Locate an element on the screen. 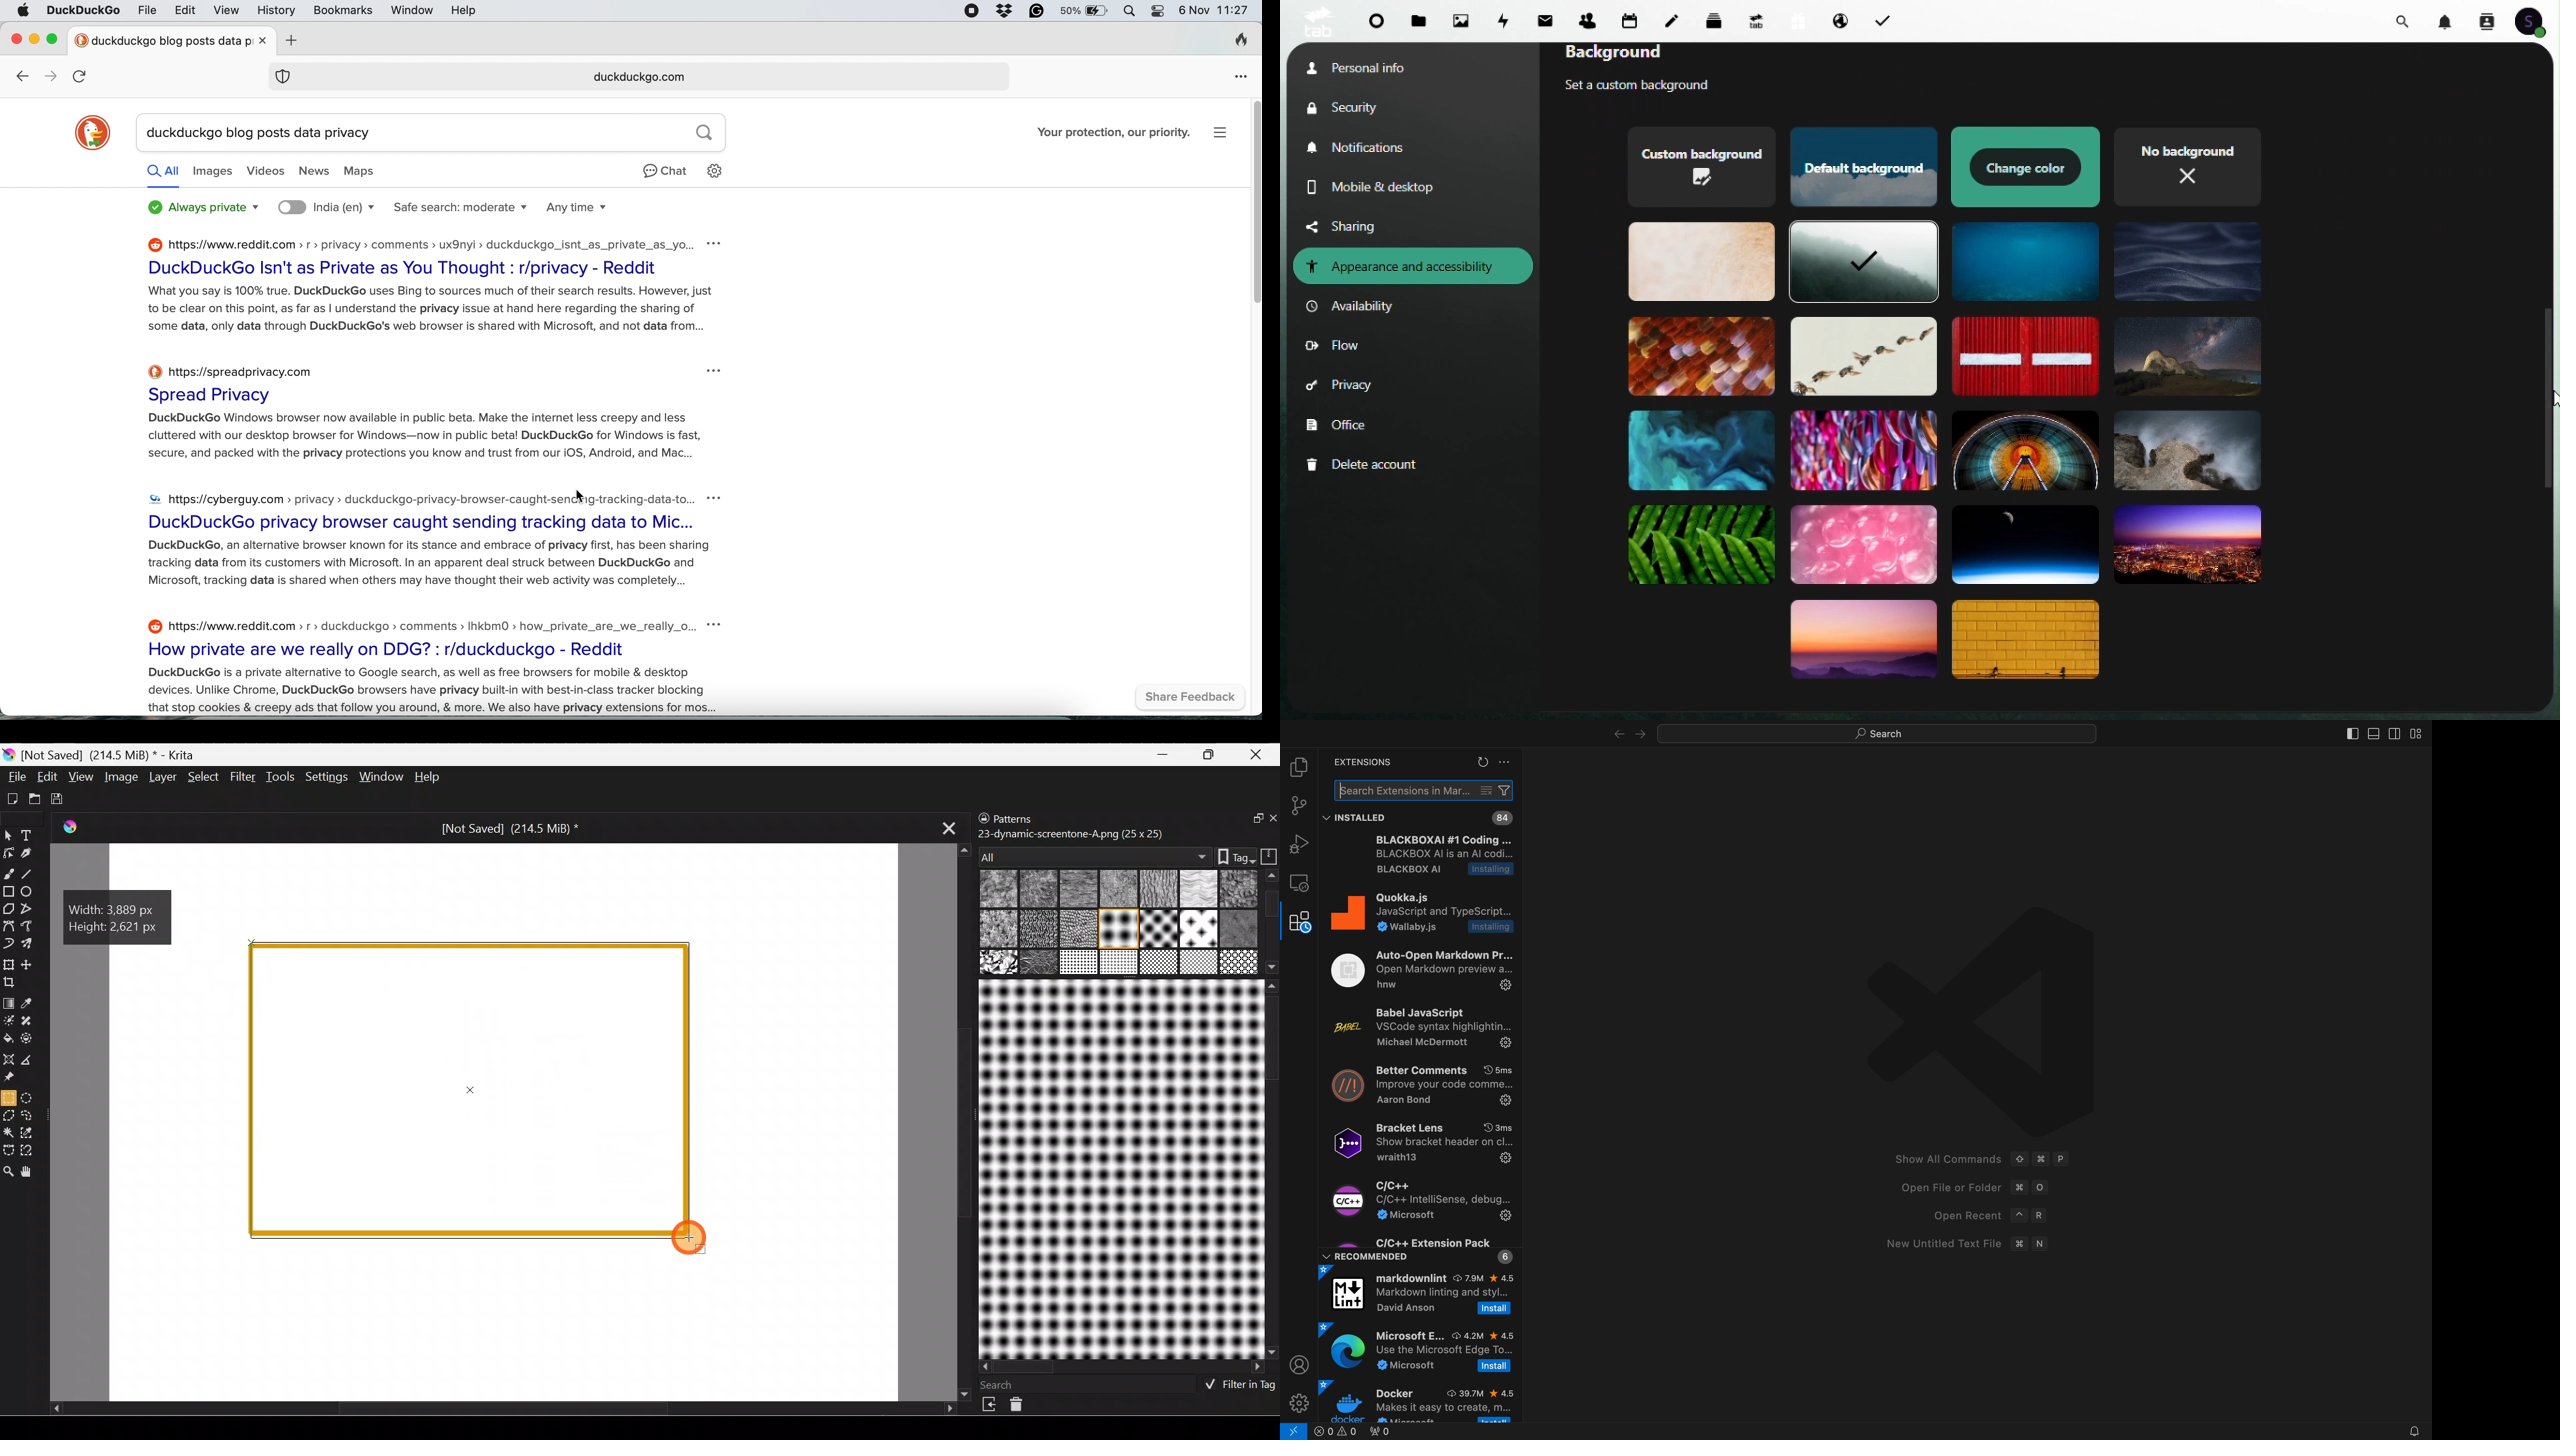 This screenshot has width=2576, height=1456. Polygonal selection tool is located at coordinates (9, 1115).